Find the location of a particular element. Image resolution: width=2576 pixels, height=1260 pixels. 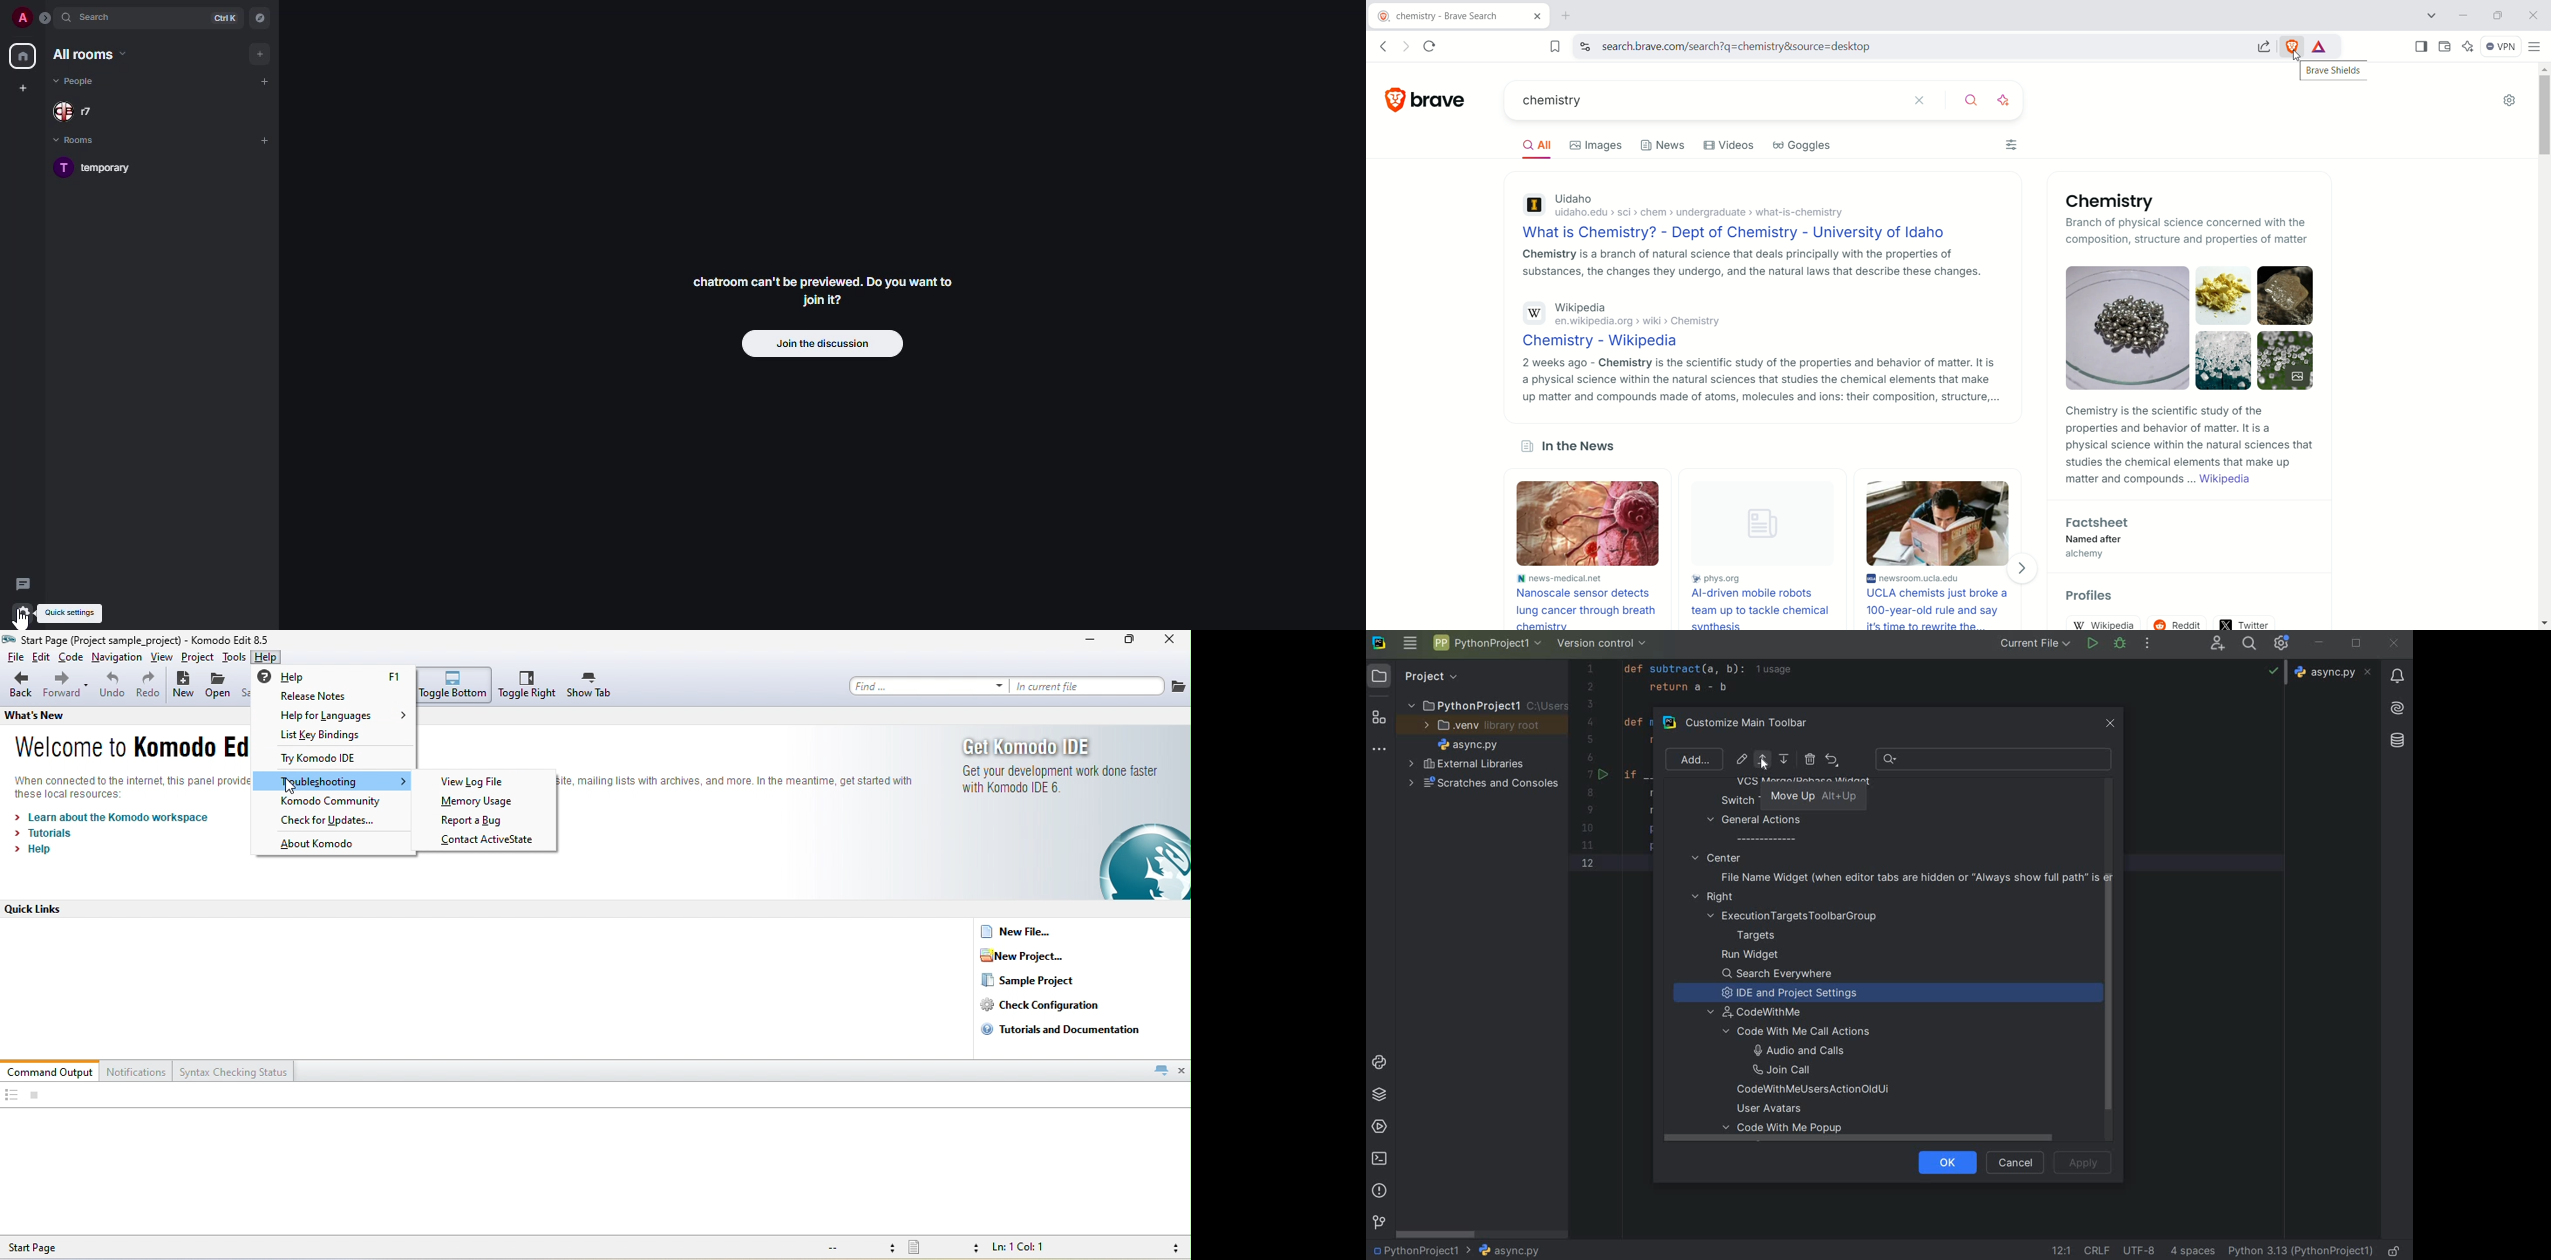

FILE NAME is located at coordinates (1508, 1251).